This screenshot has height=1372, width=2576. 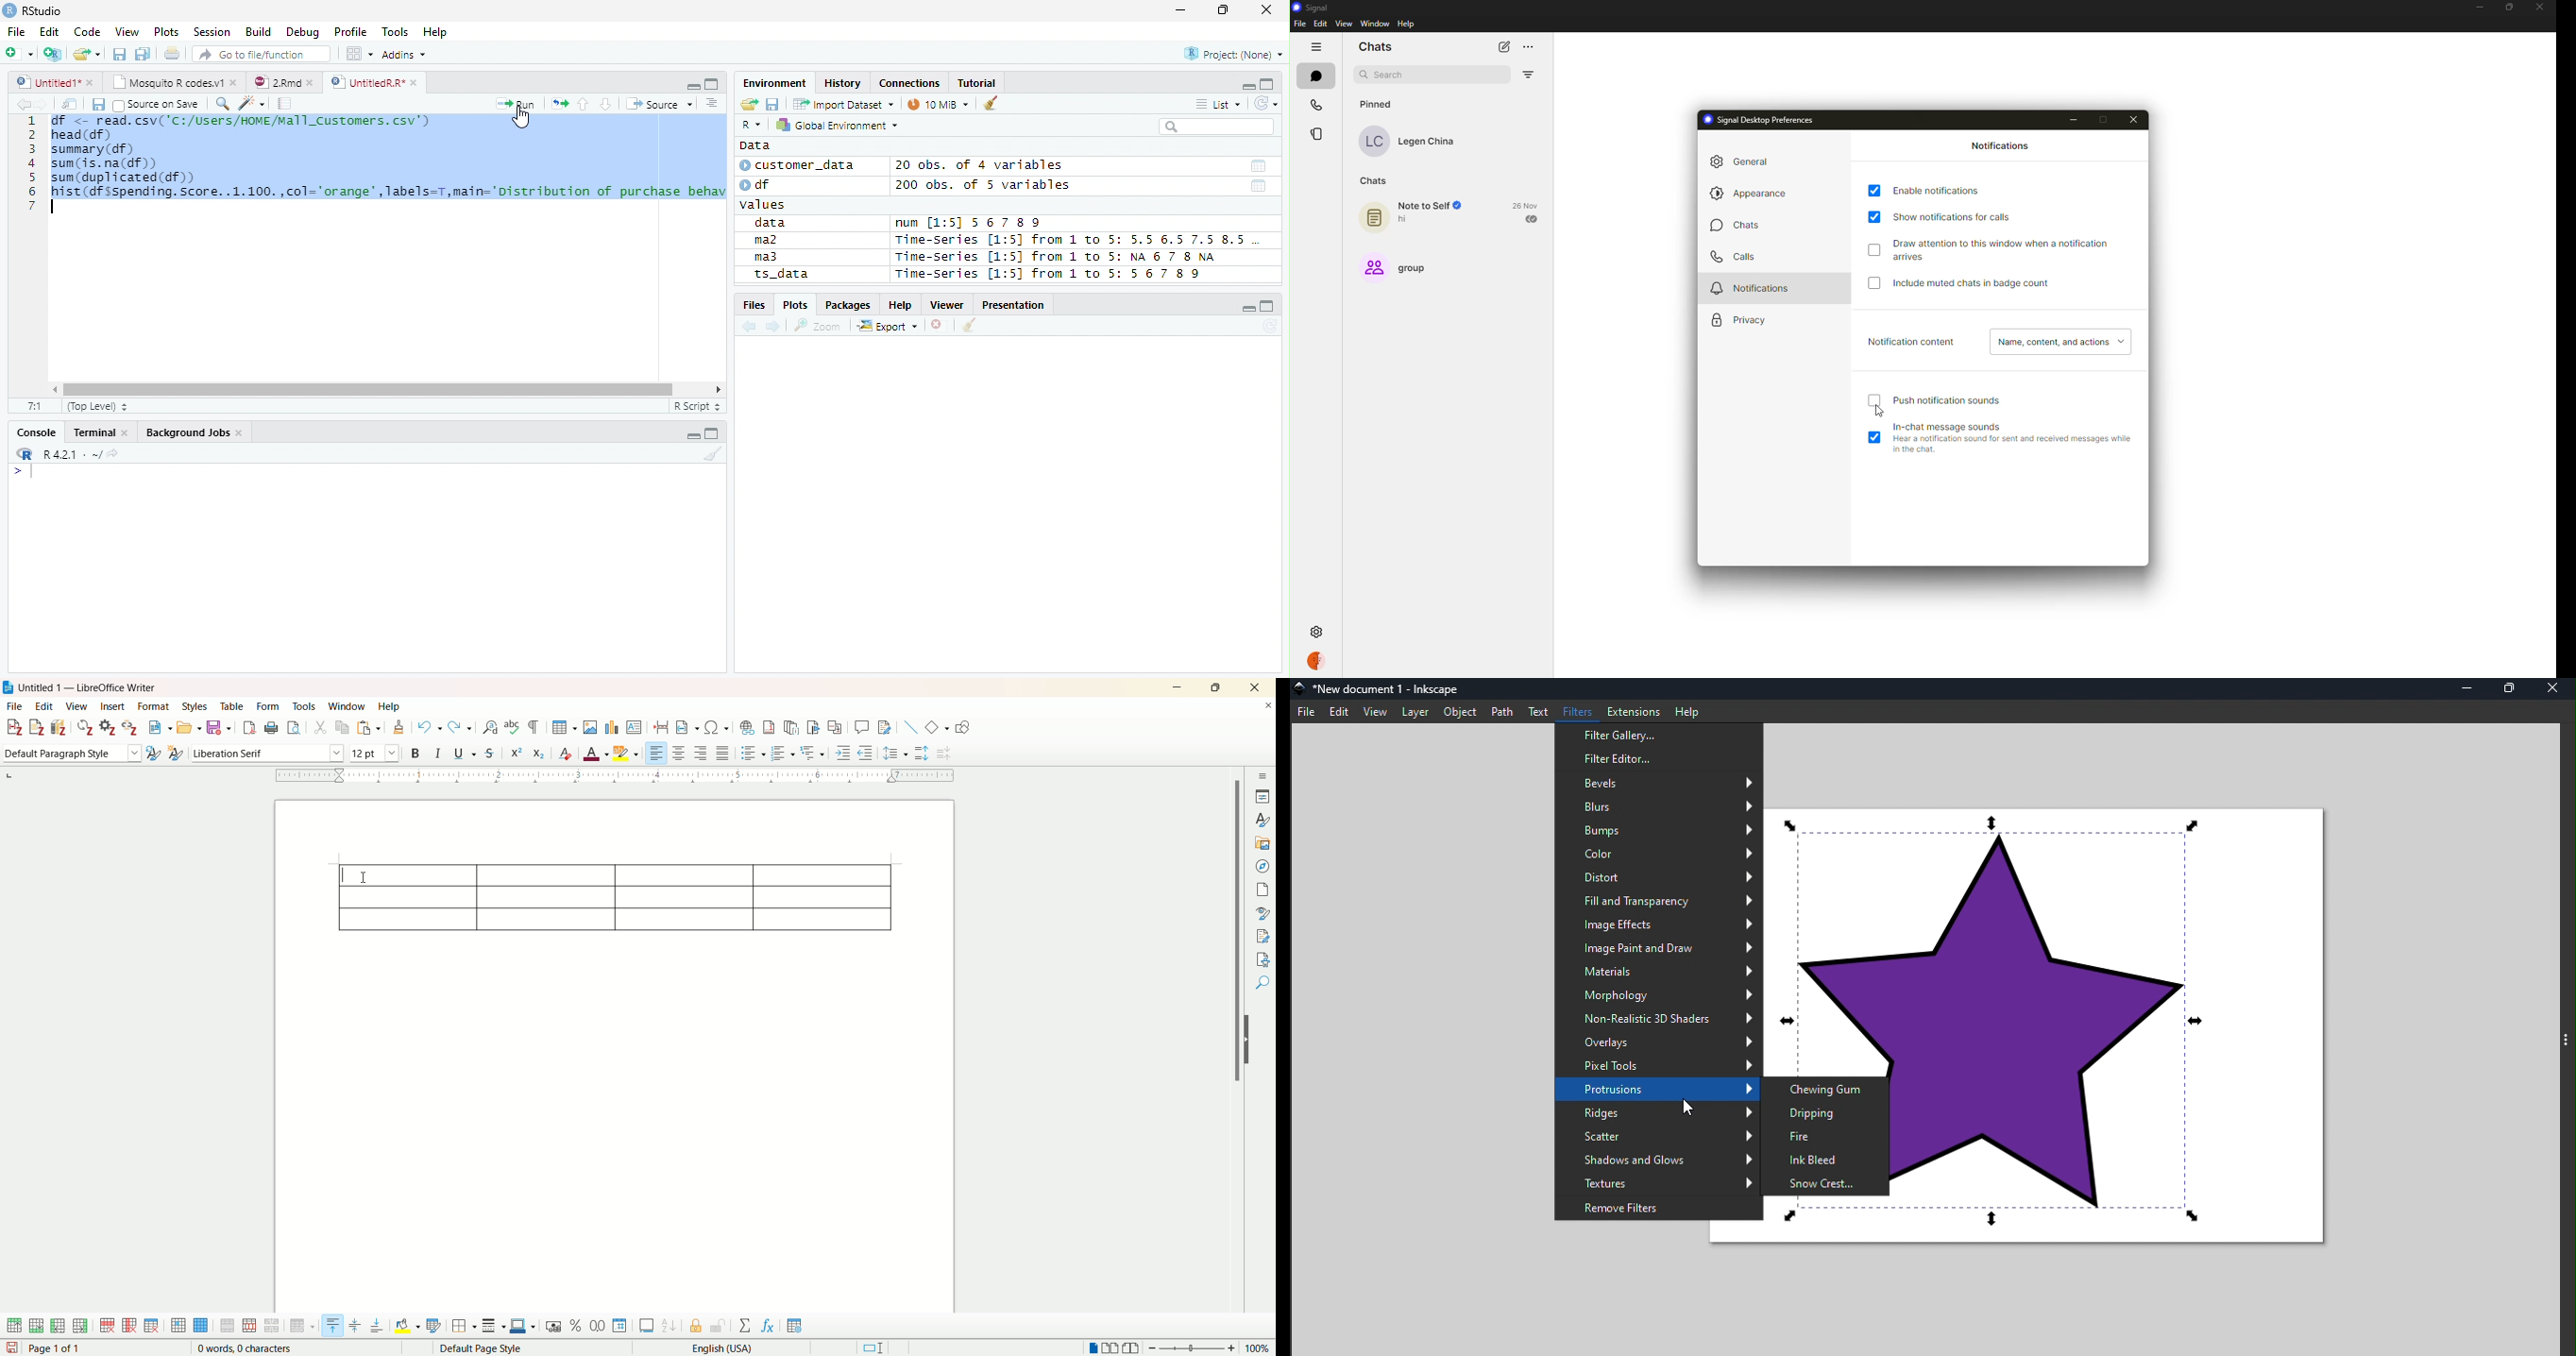 I want to click on Open Folder, so click(x=88, y=53).